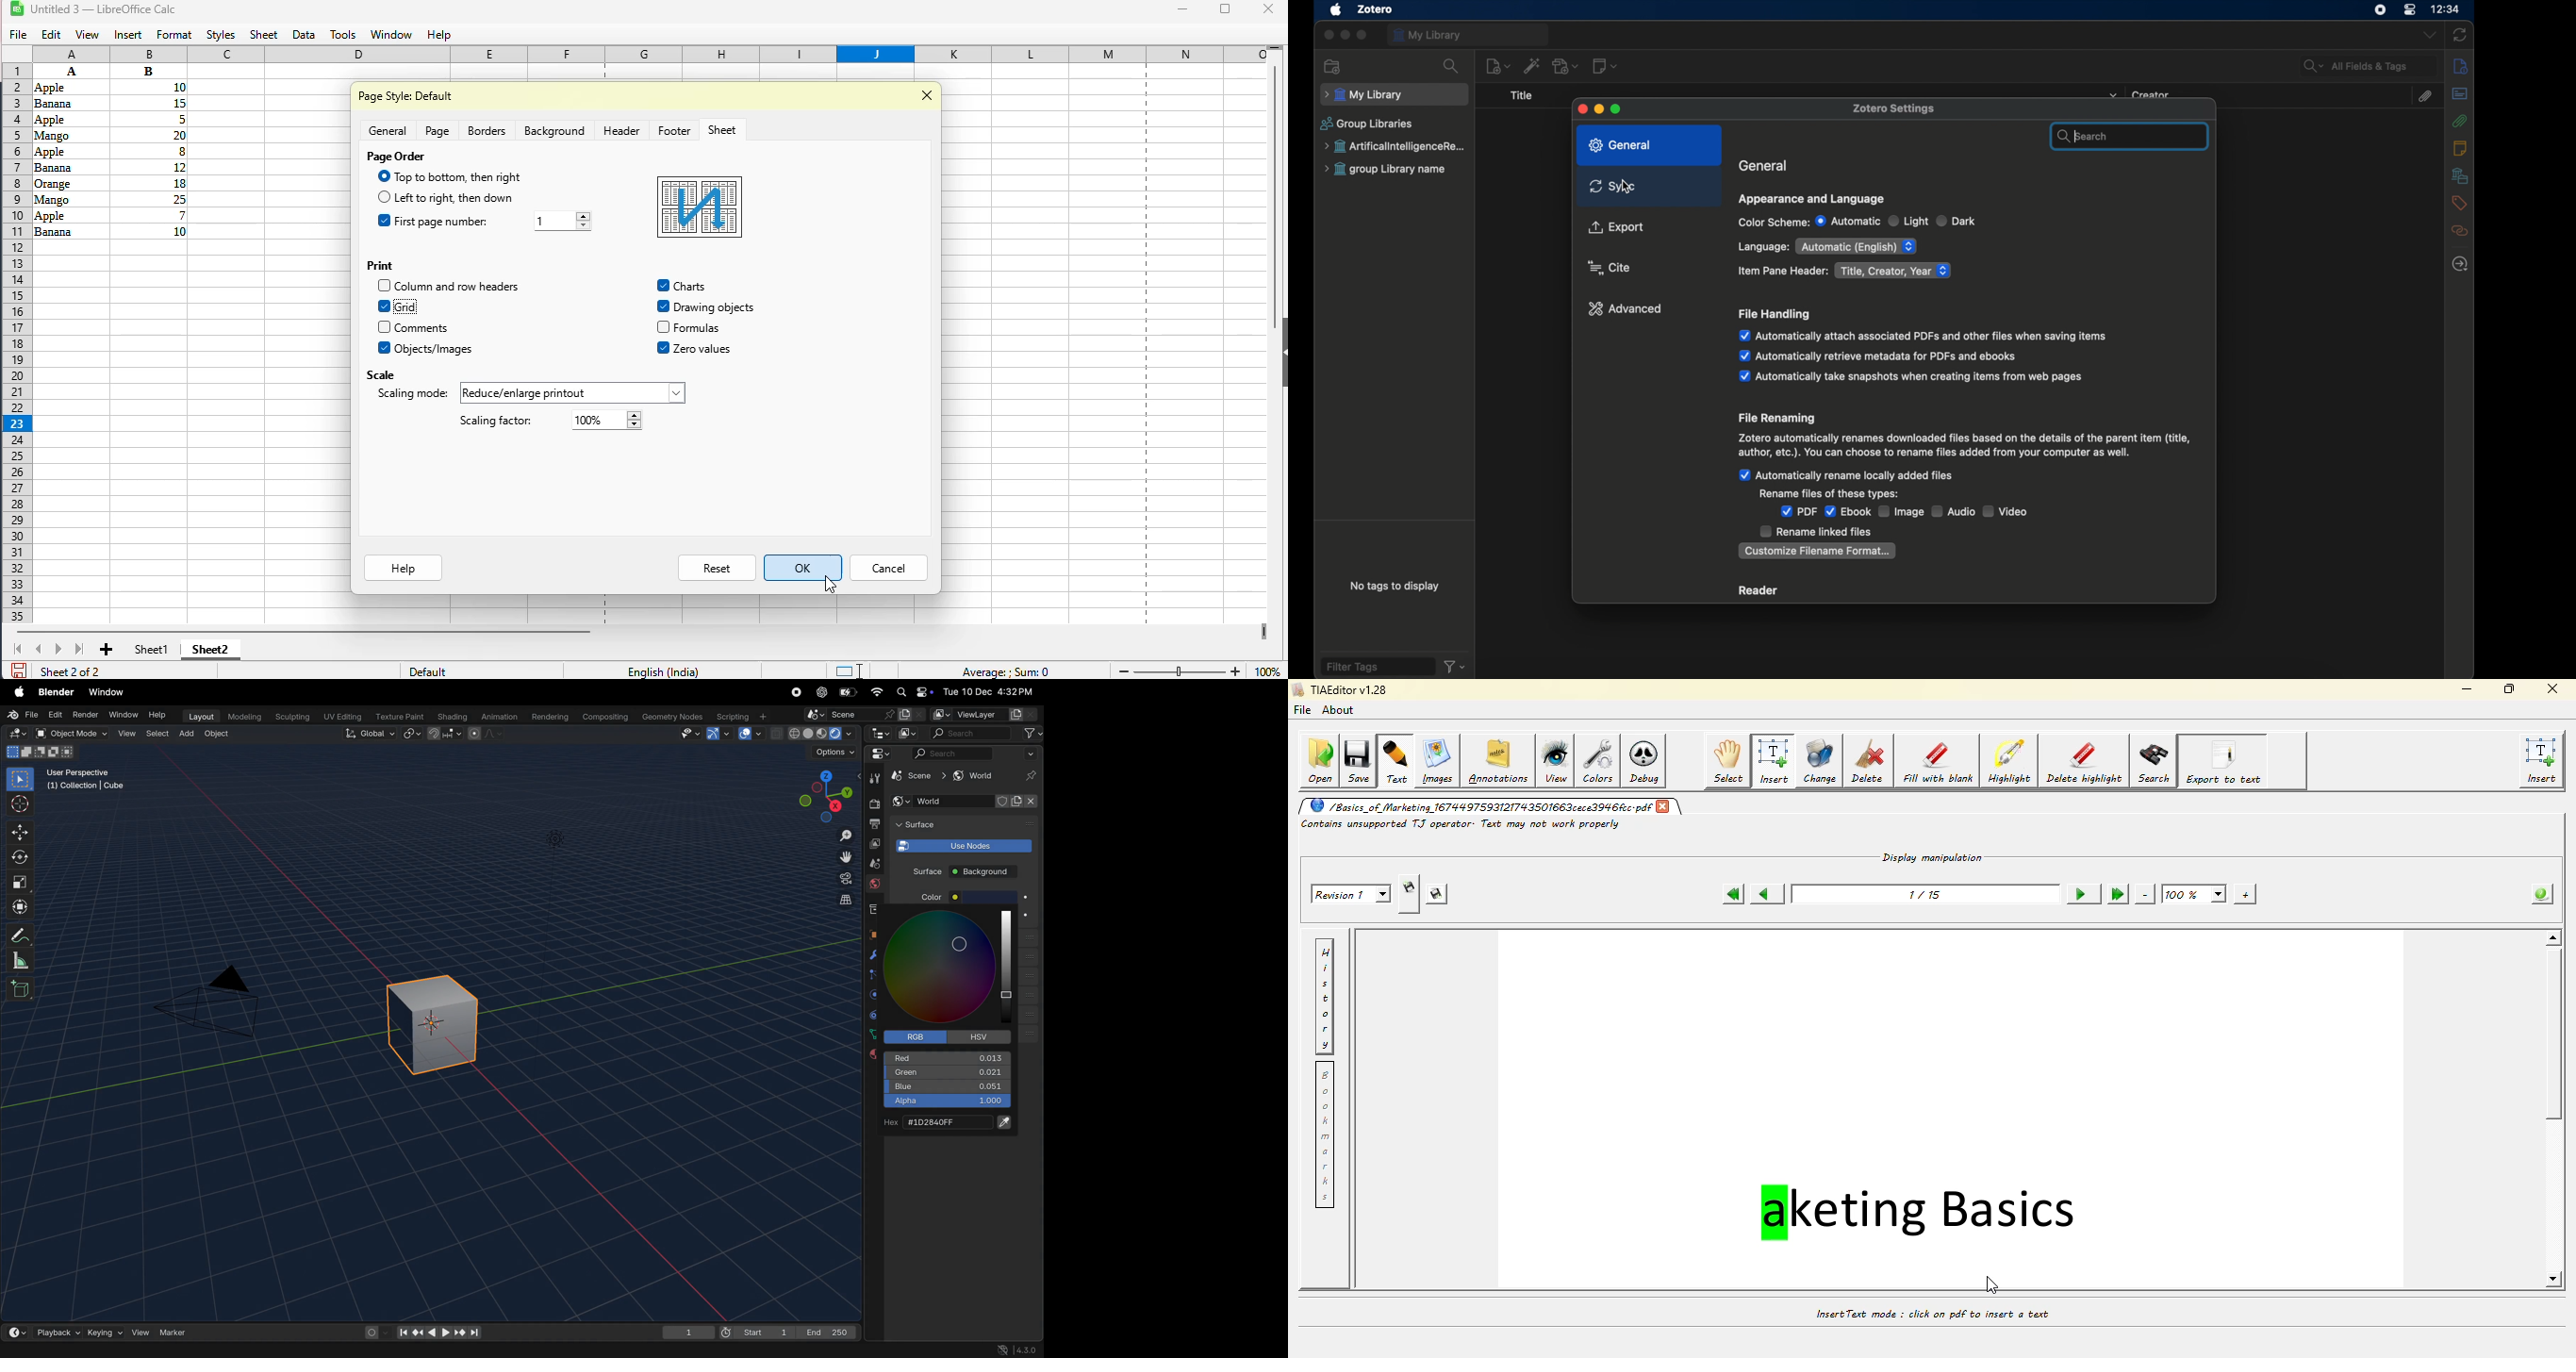  I want to click on , so click(149, 166).